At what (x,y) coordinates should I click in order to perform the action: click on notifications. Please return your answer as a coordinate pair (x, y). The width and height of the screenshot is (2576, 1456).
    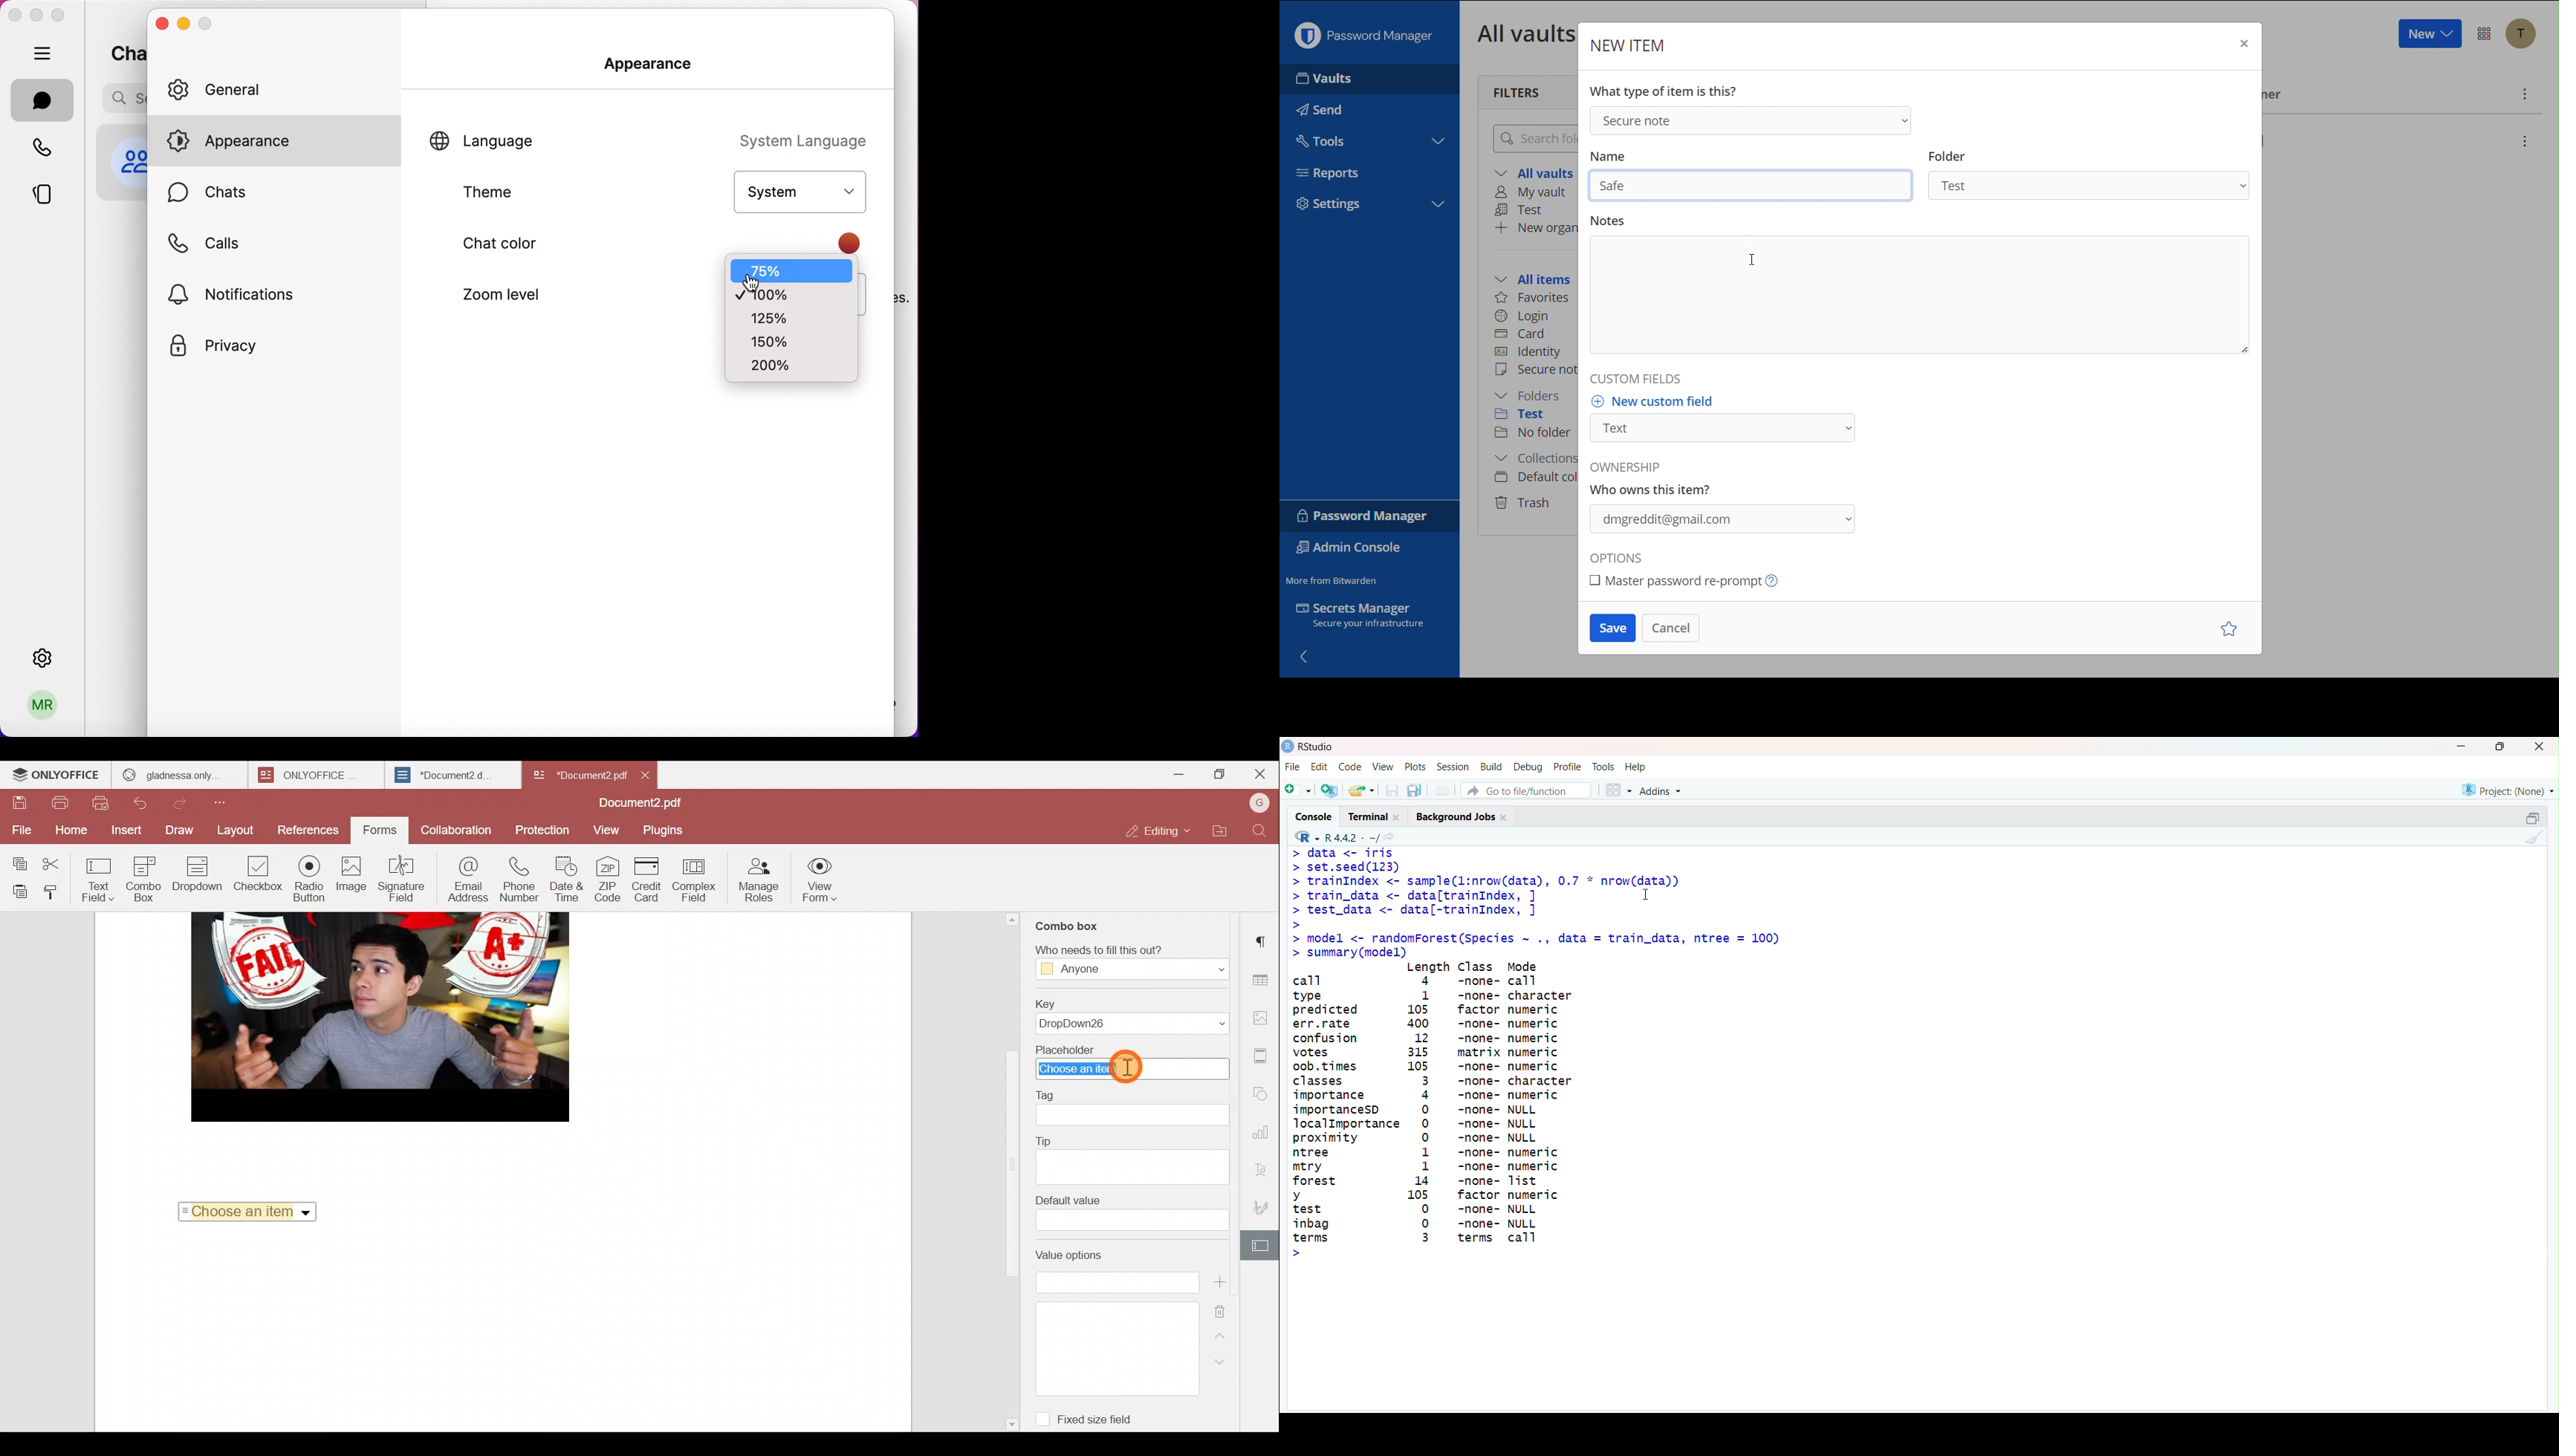
    Looking at the image, I should click on (246, 295).